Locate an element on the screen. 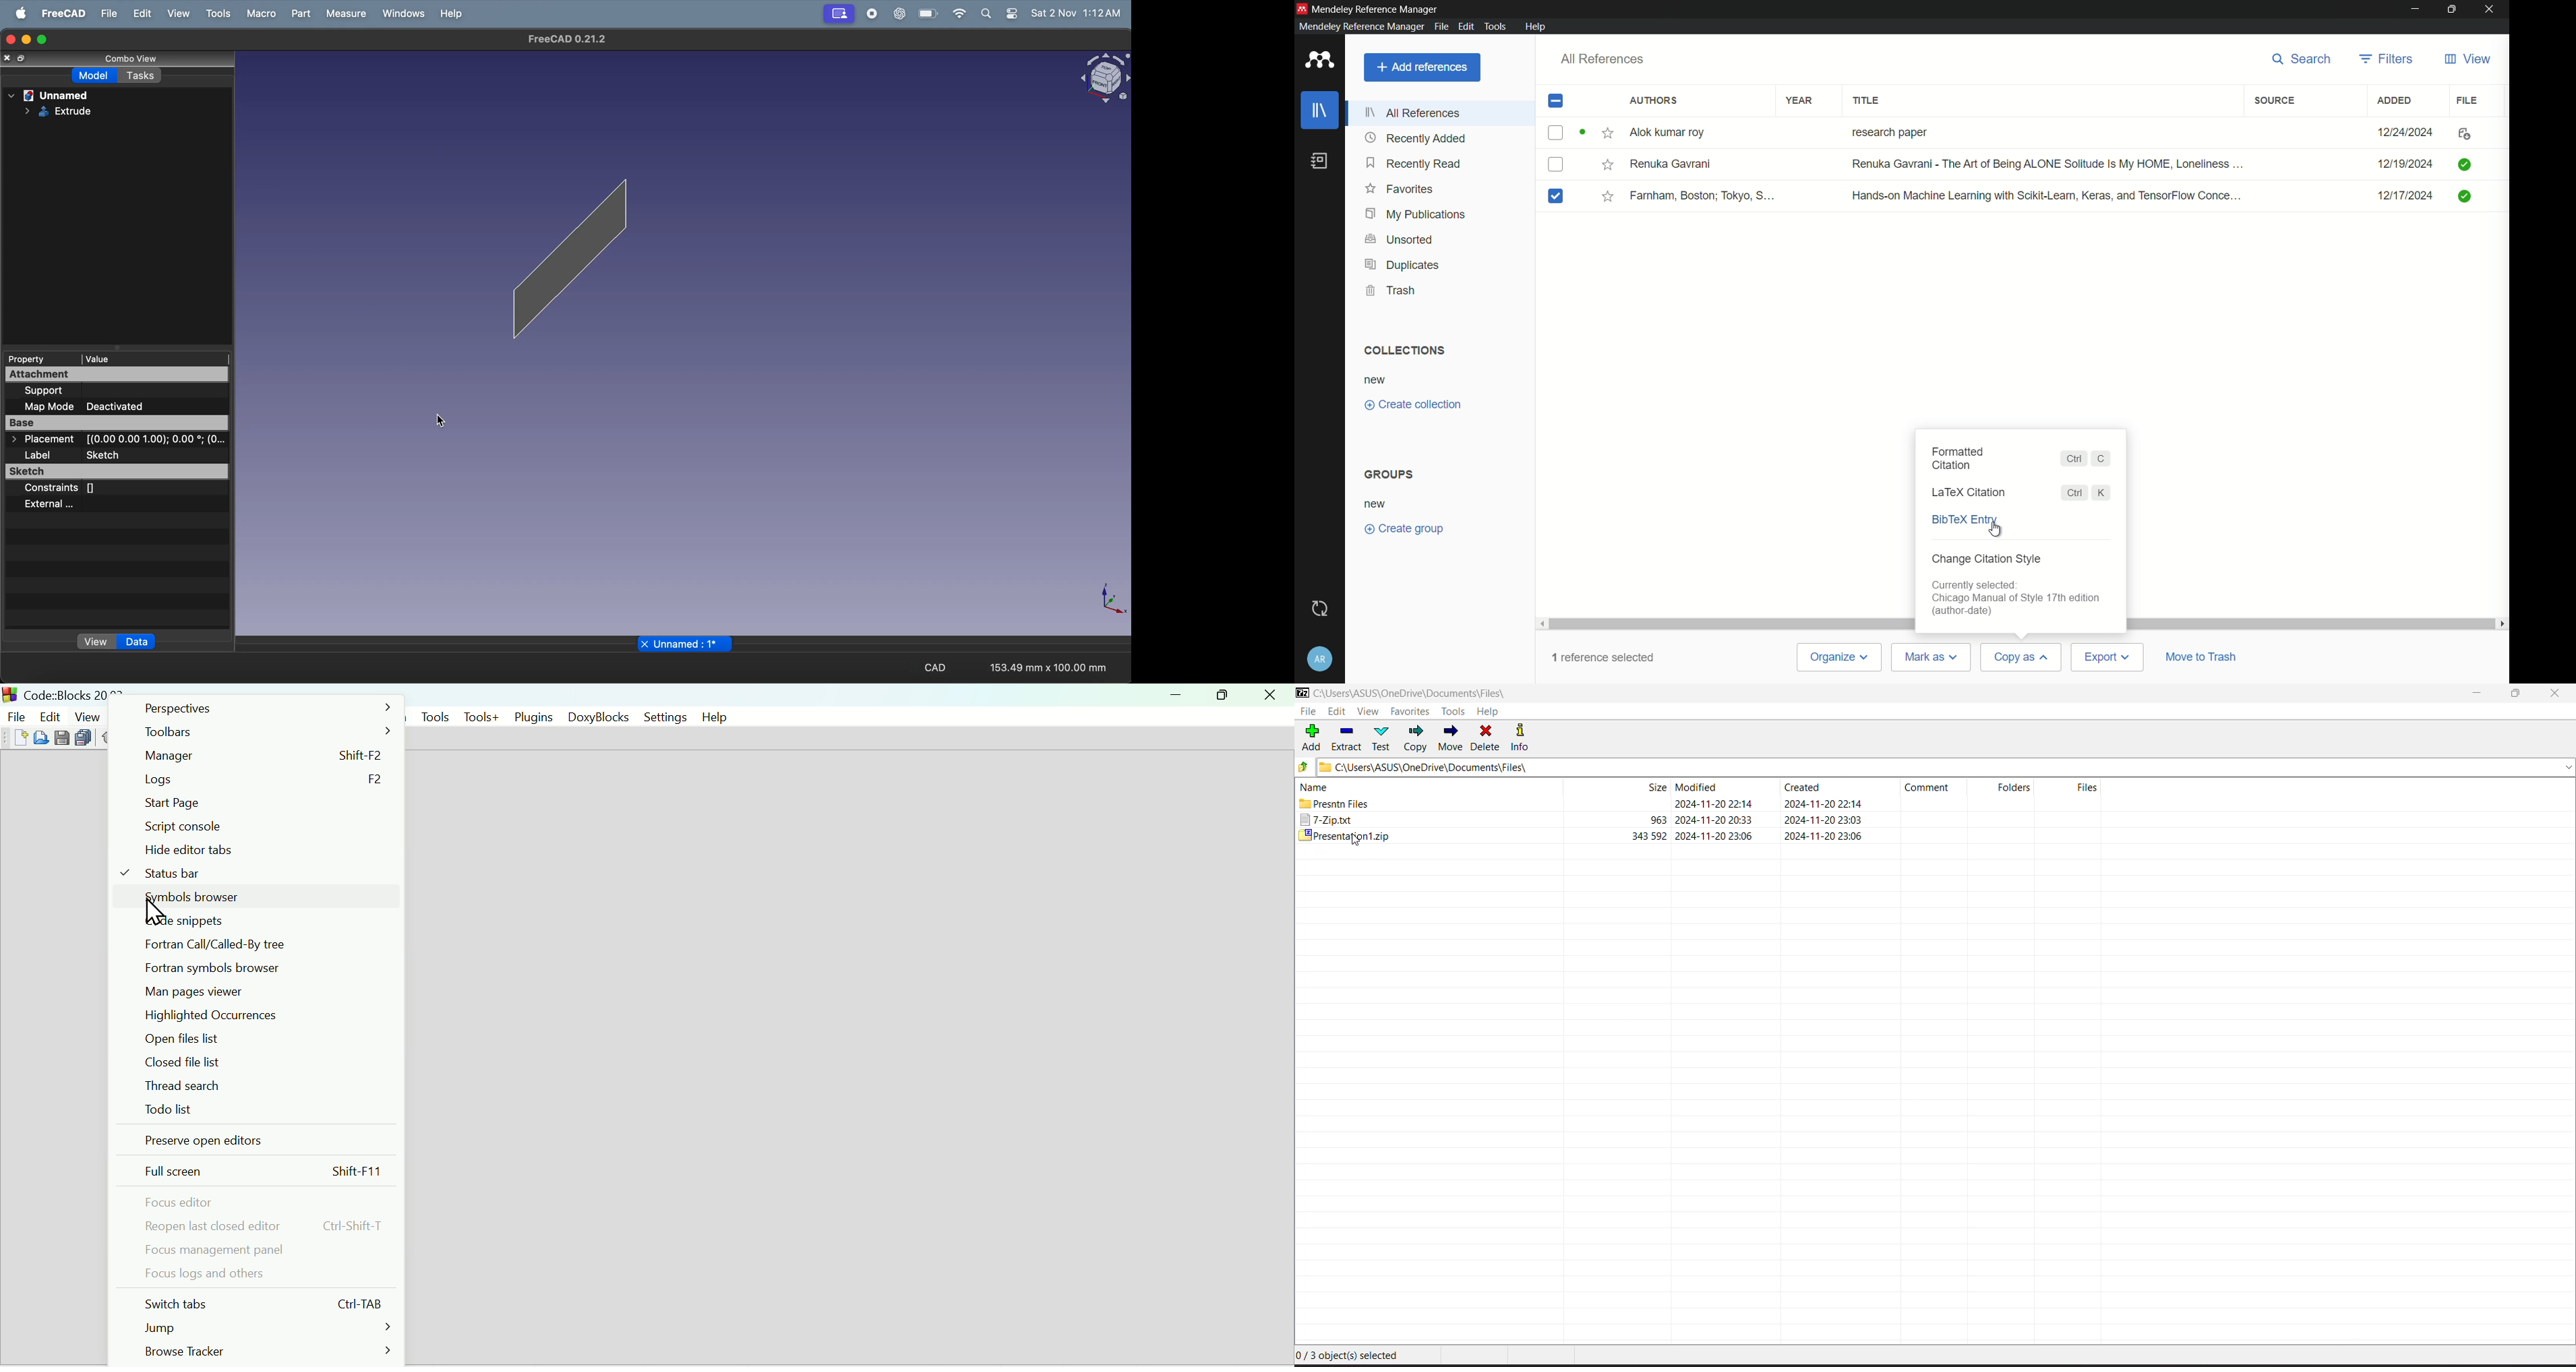 This screenshot has width=2576, height=1372. Add is located at coordinates (1312, 736).